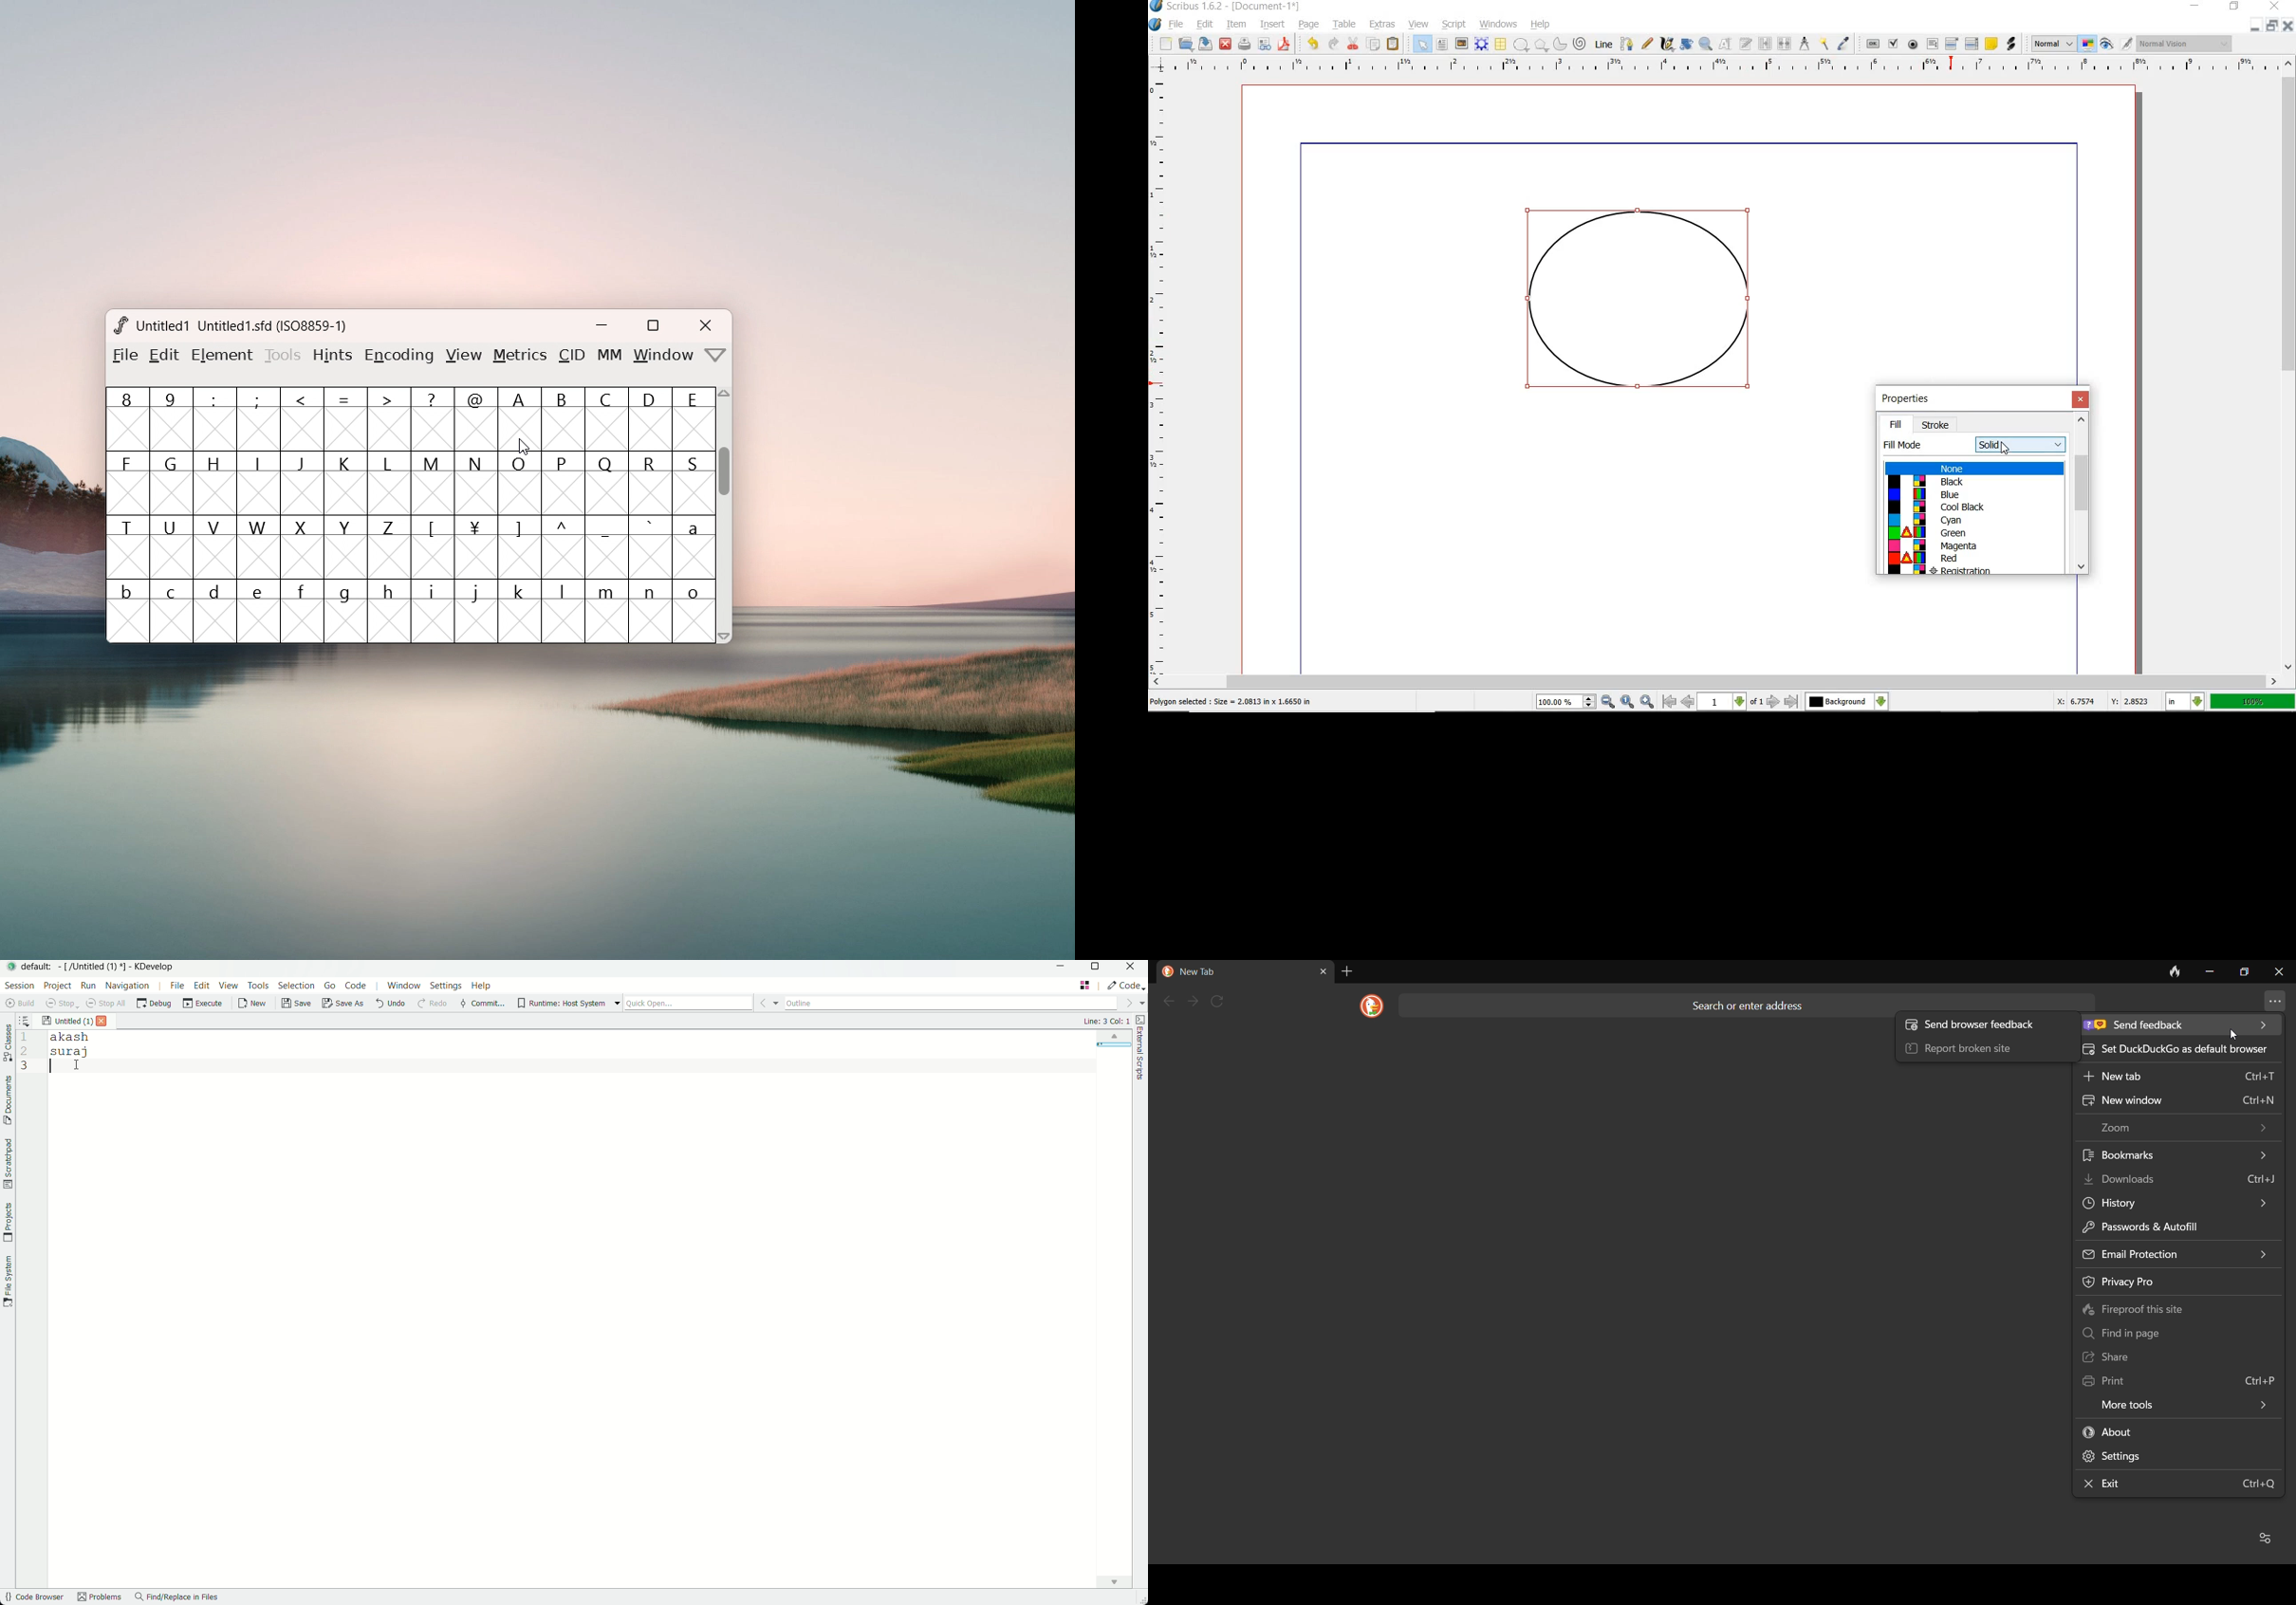  What do you see at coordinates (1746, 44) in the screenshot?
I see `EDIT TEXT WITH STORY EDITOR` at bounding box center [1746, 44].